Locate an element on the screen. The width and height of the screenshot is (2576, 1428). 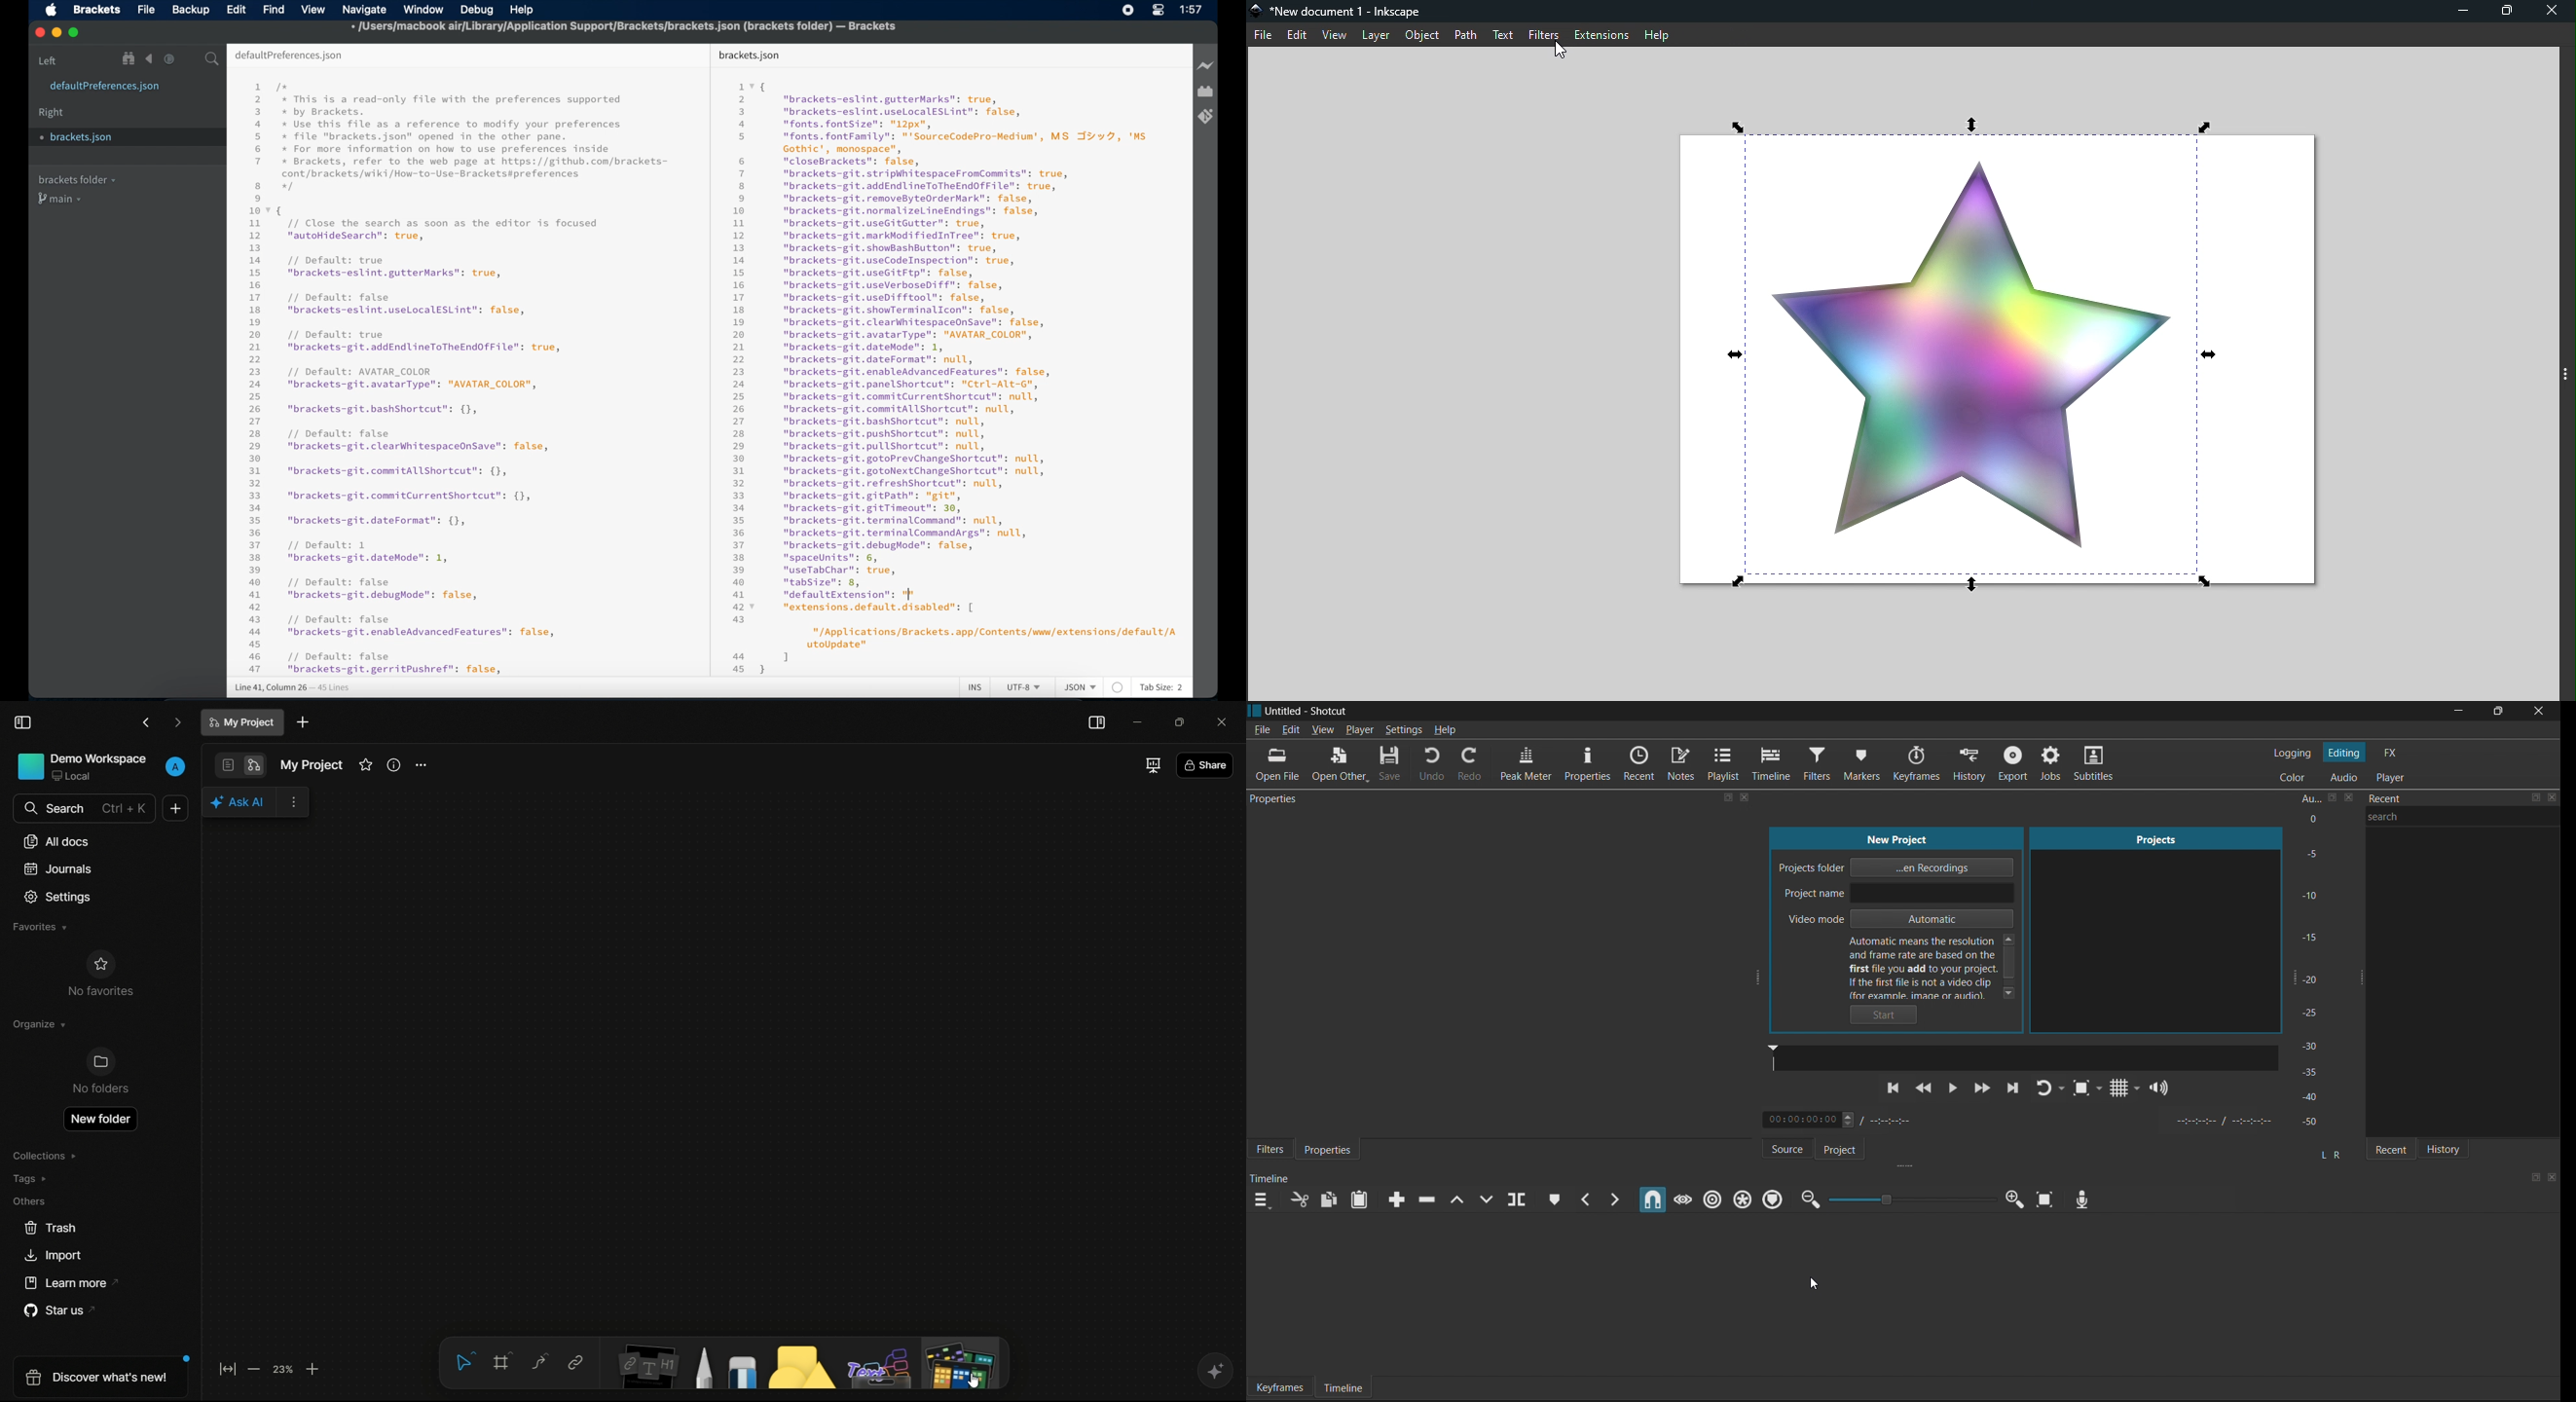
close  is located at coordinates (1745, 798).